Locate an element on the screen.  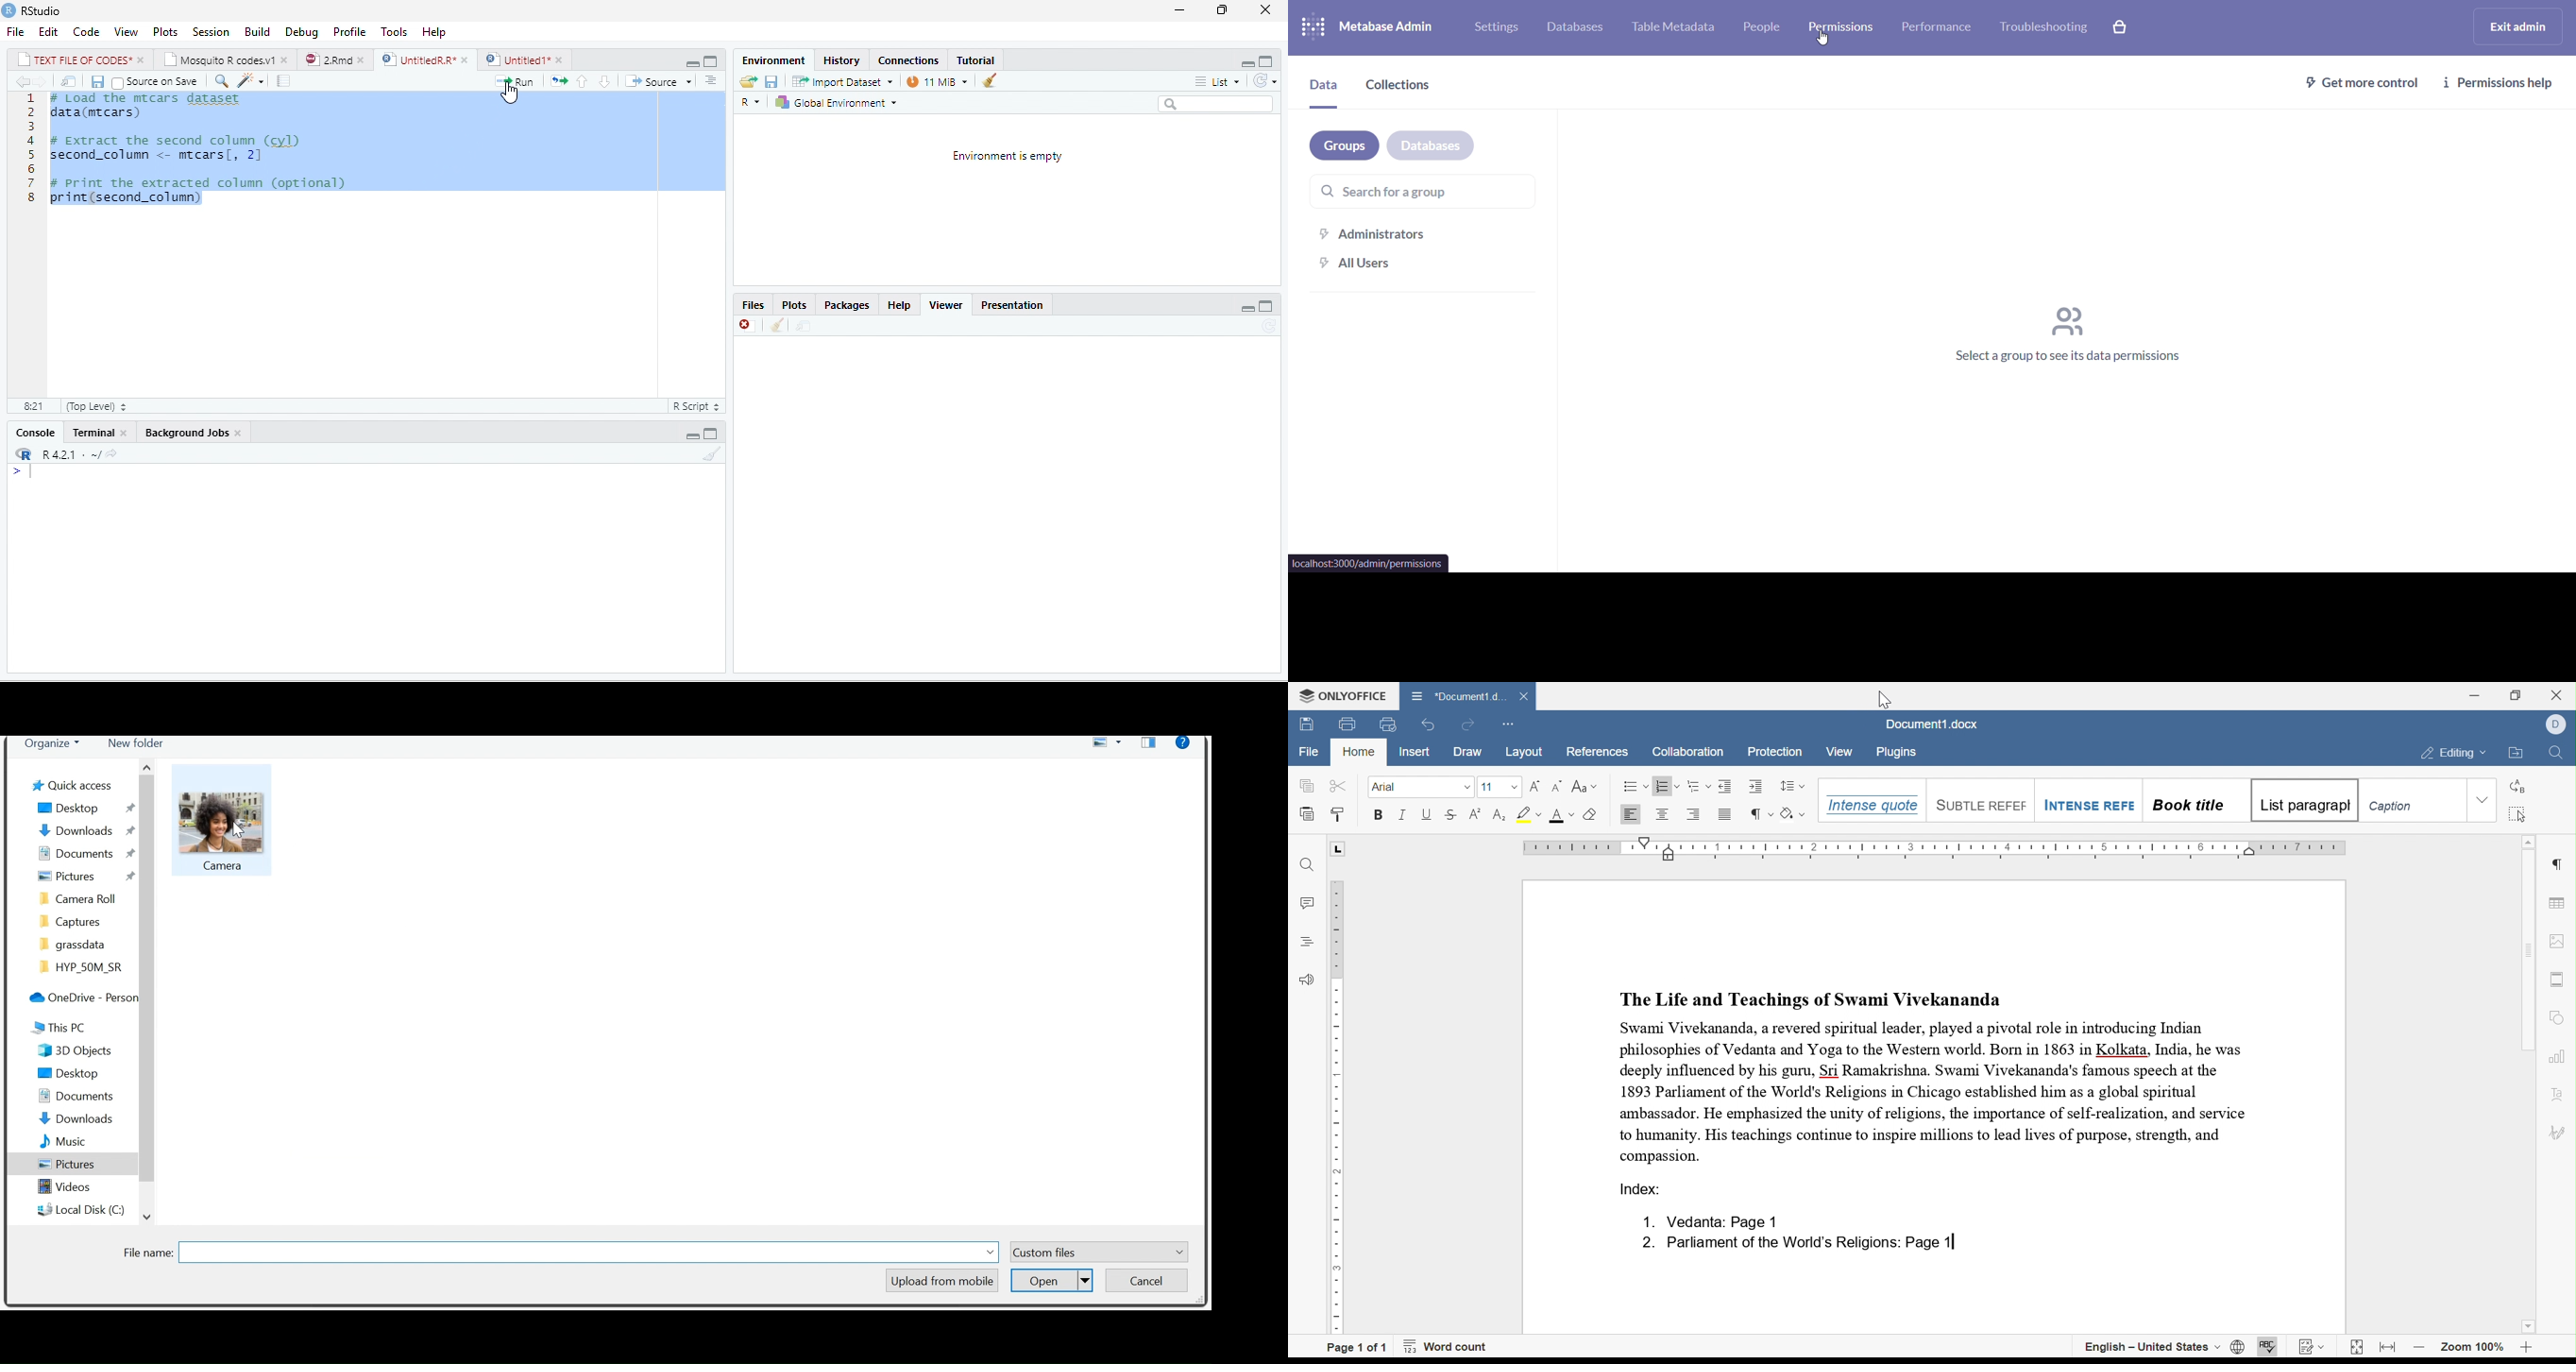
save is located at coordinates (95, 80).